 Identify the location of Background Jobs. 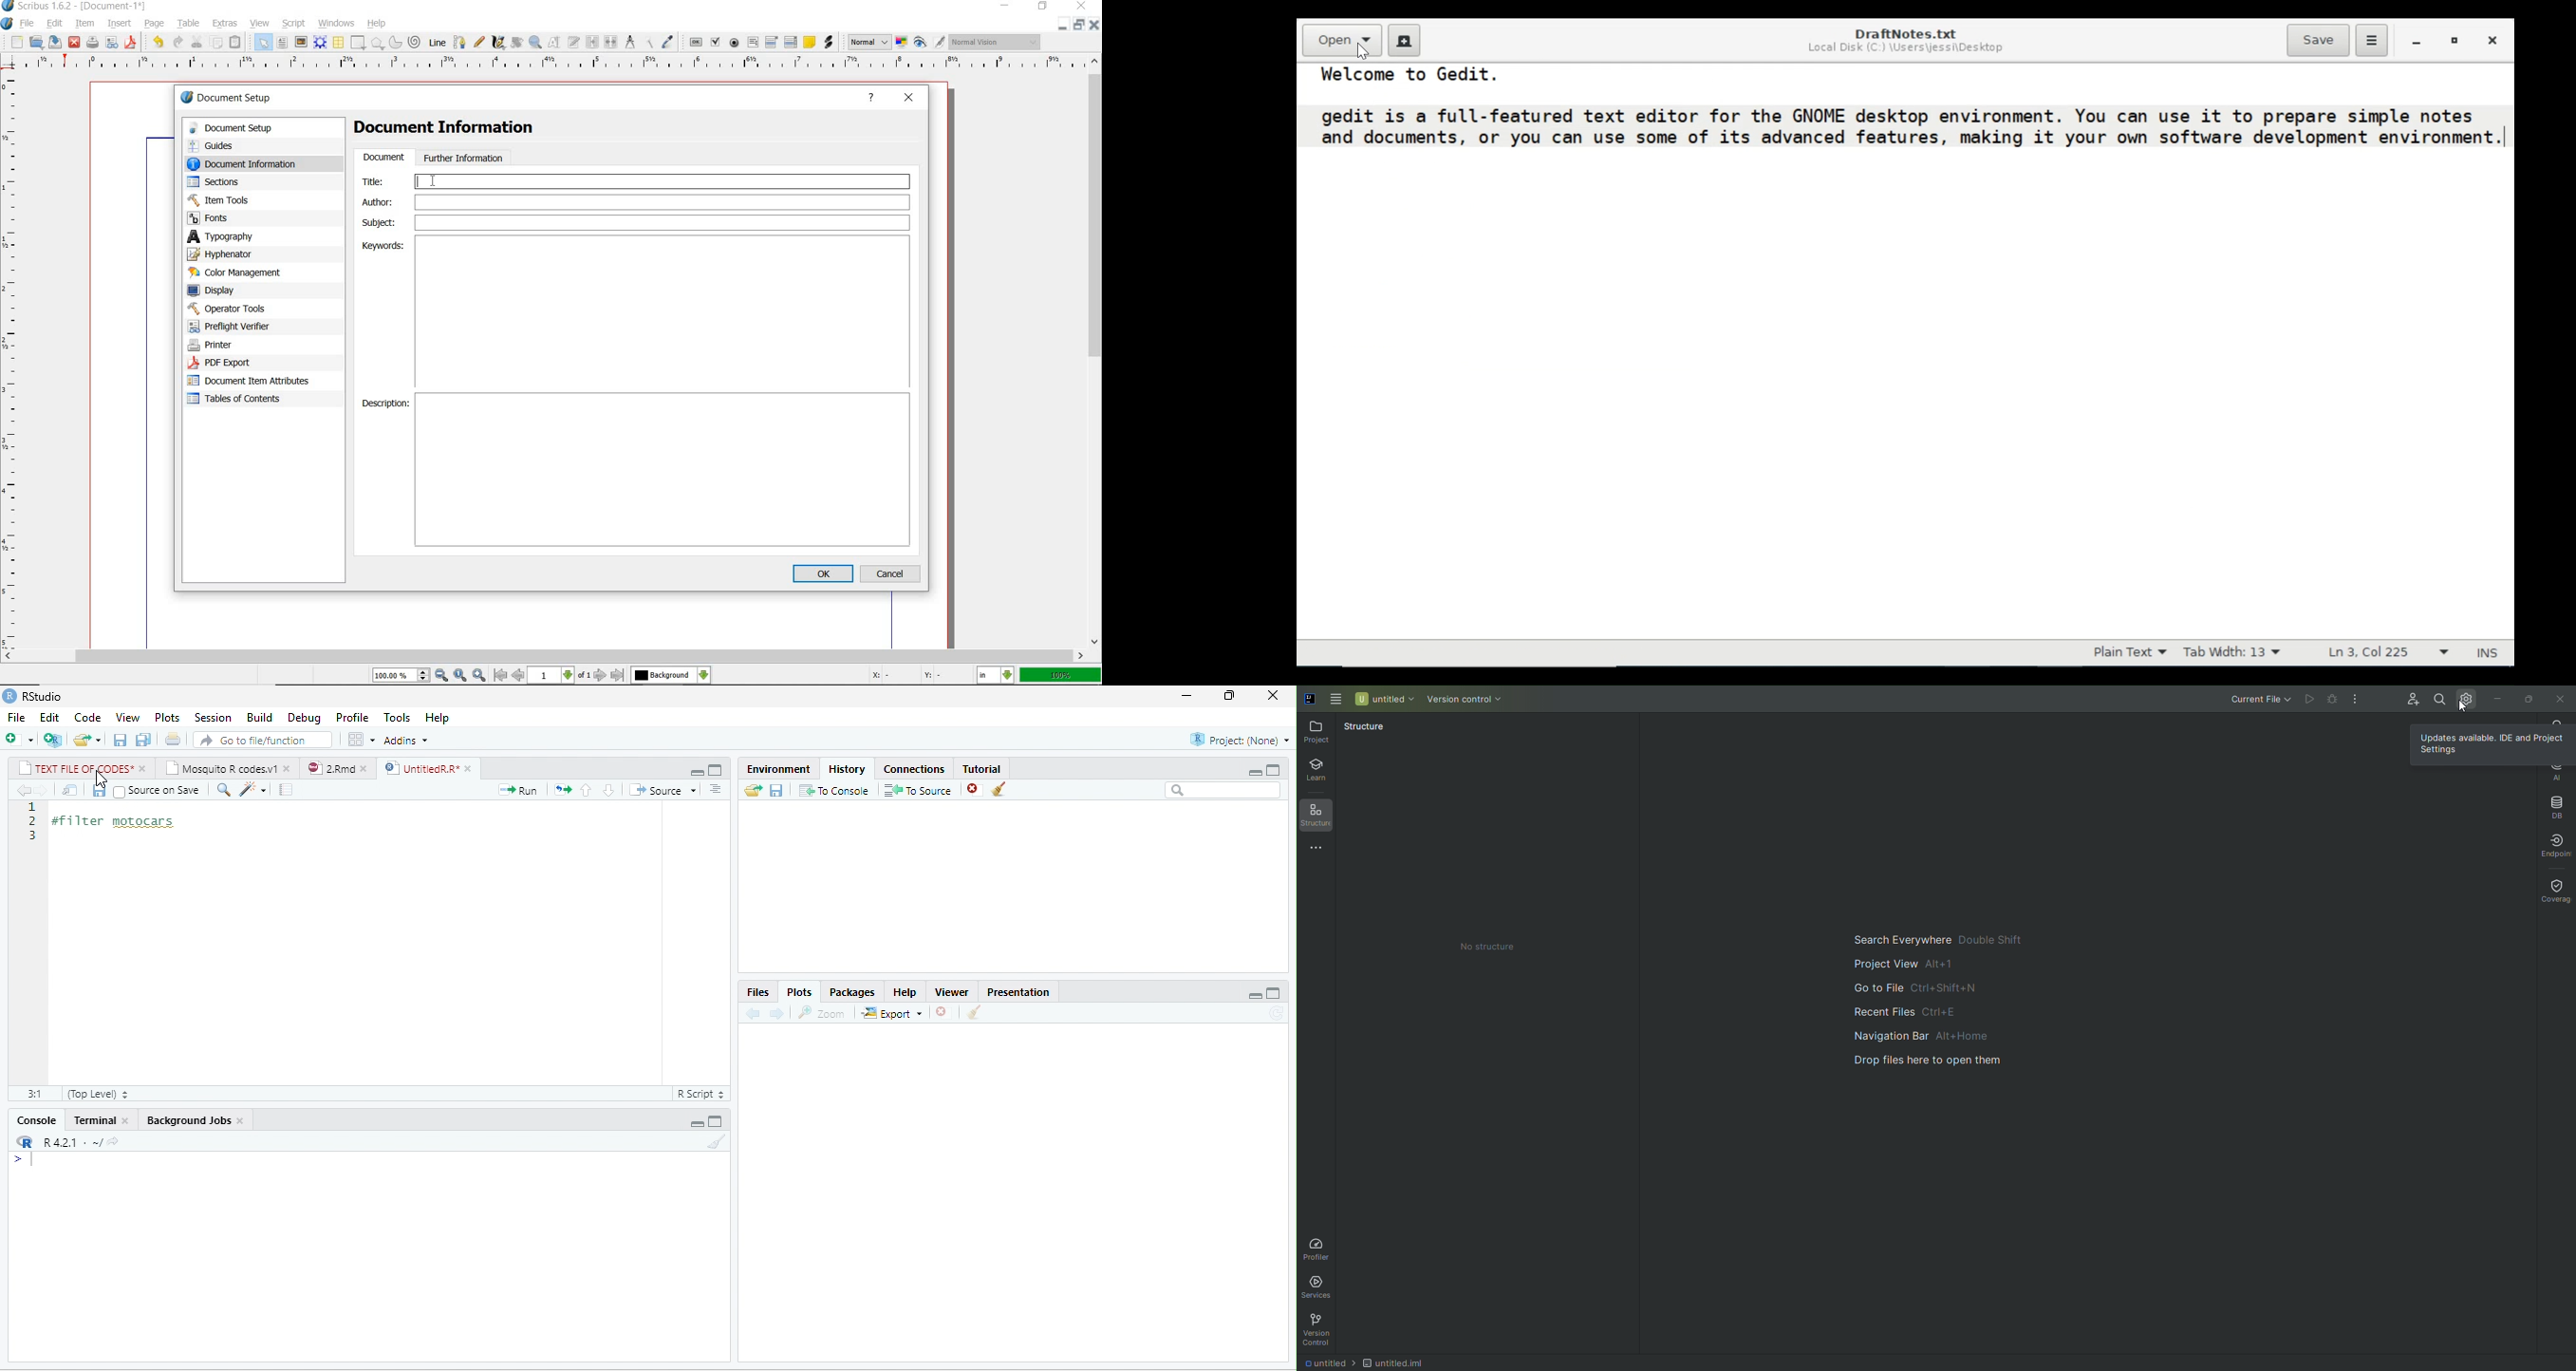
(187, 1120).